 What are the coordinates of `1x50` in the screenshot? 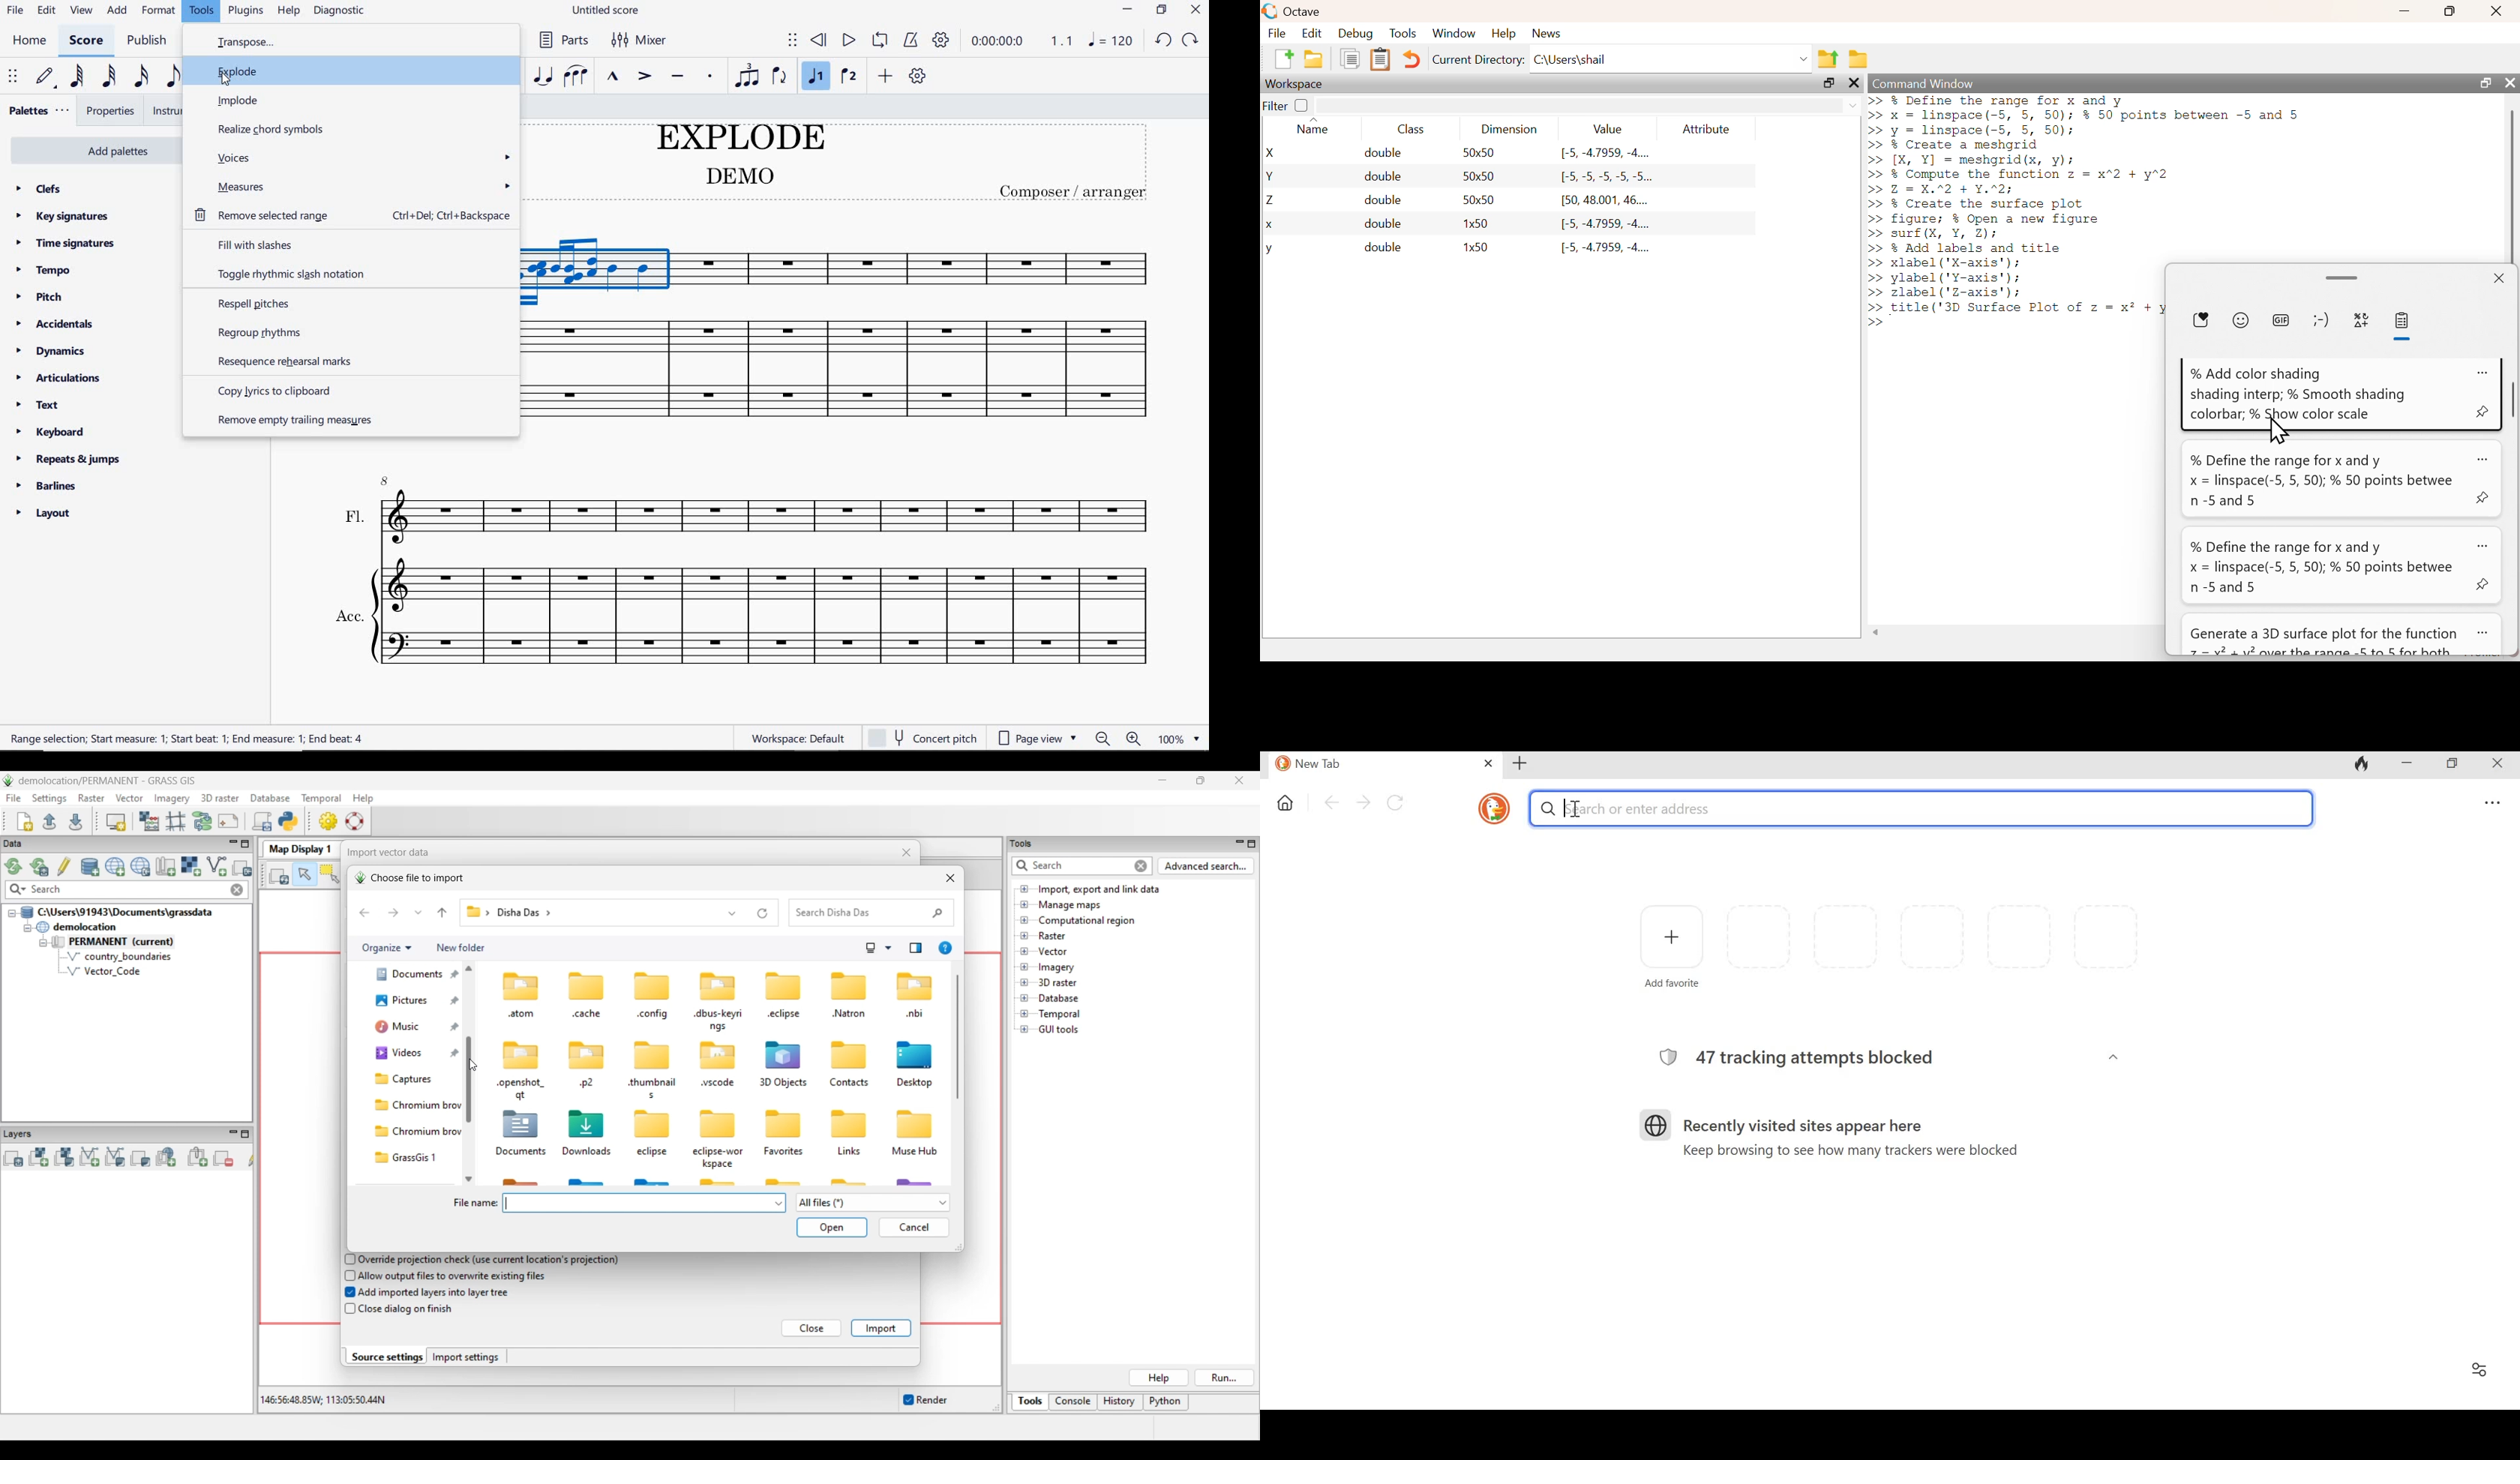 It's located at (1477, 246).